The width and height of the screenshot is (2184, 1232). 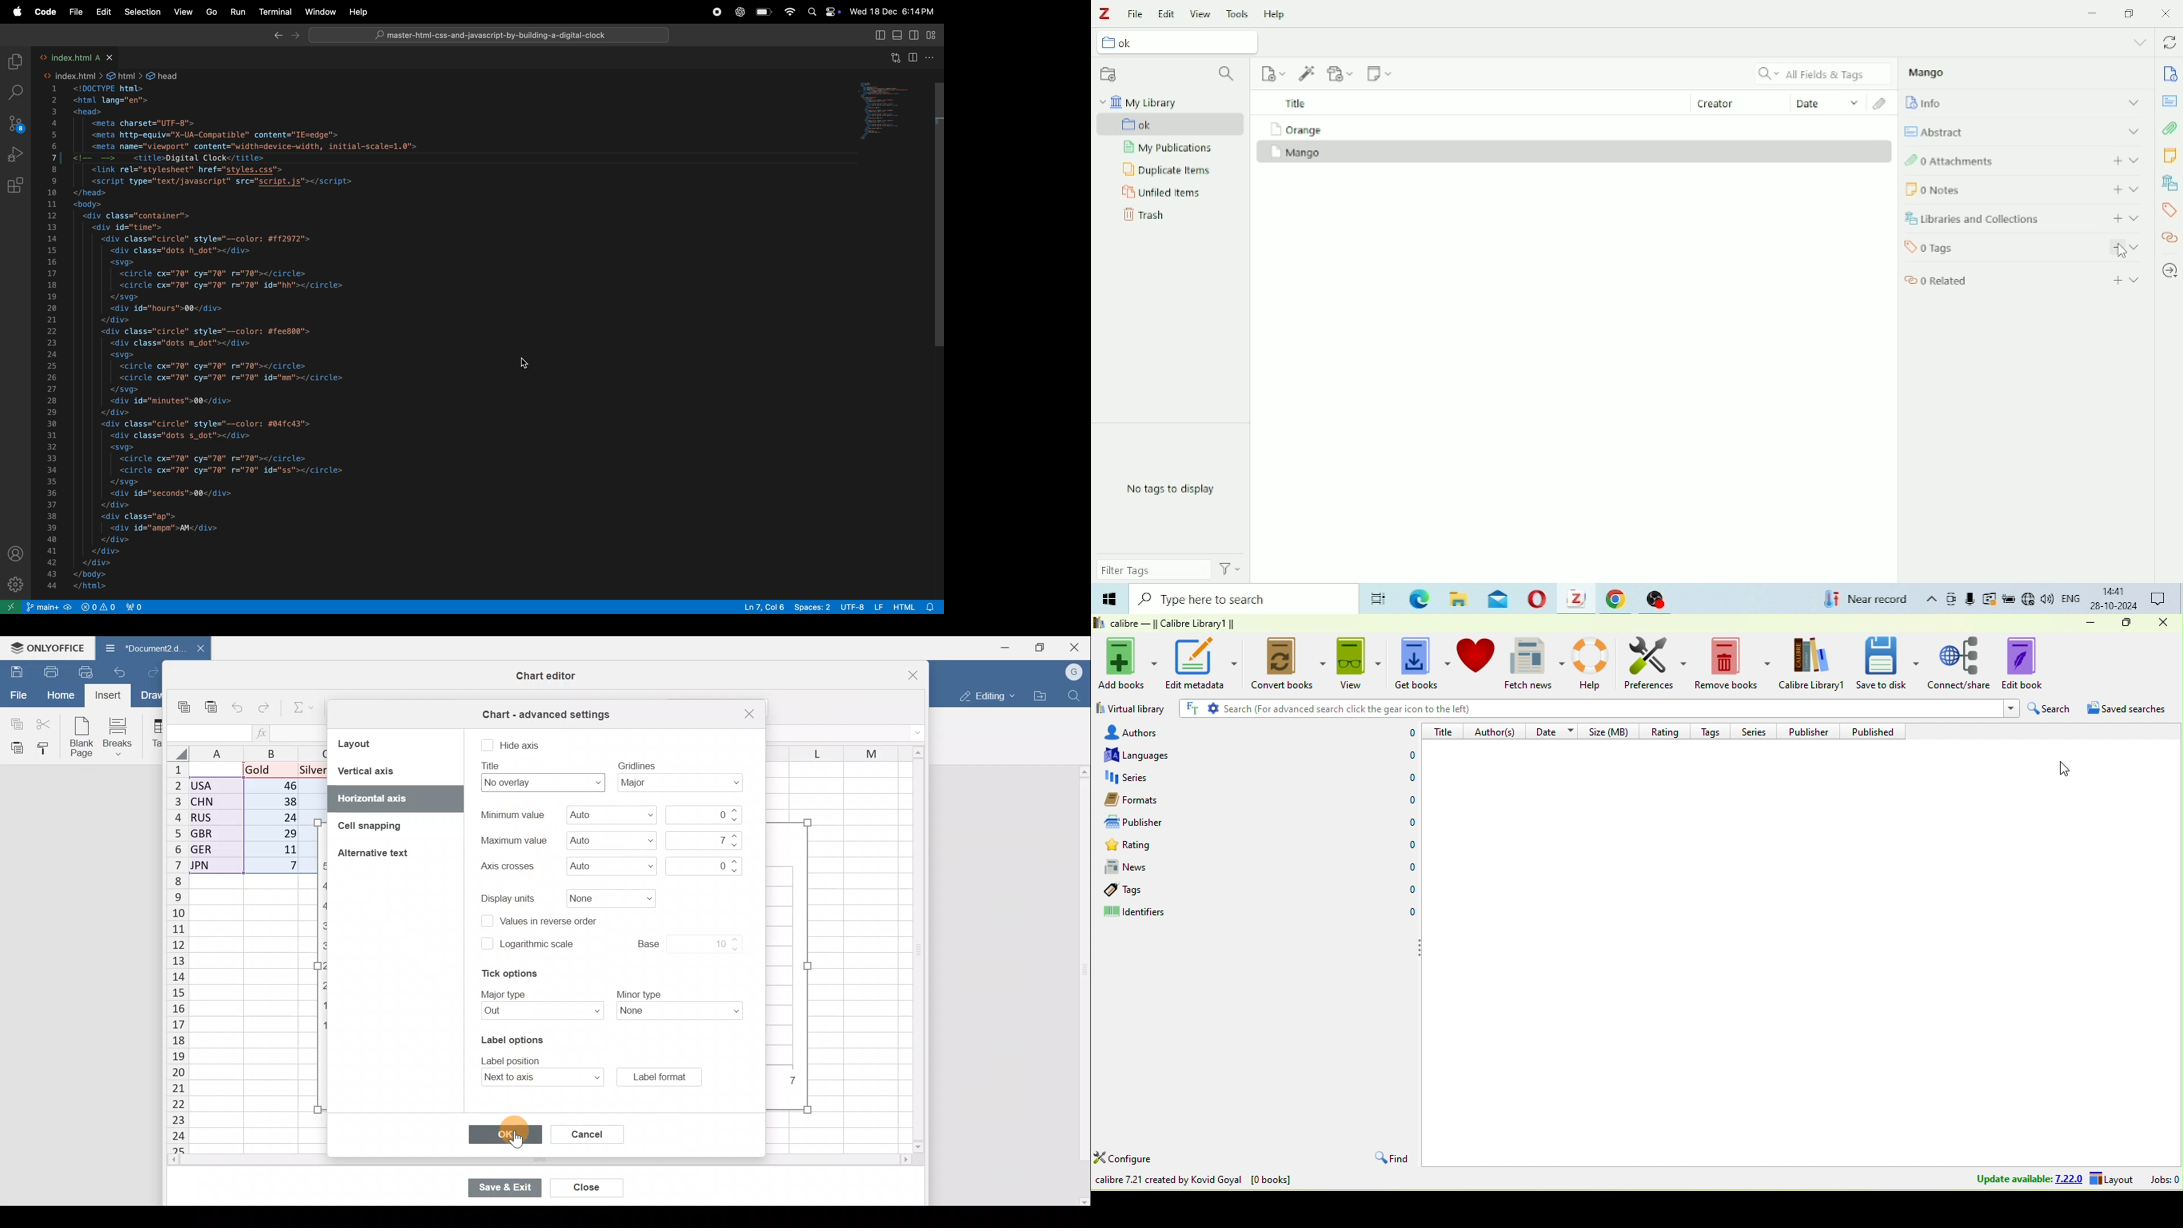 What do you see at coordinates (532, 1077) in the screenshot?
I see `Label position` at bounding box center [532, 1077].